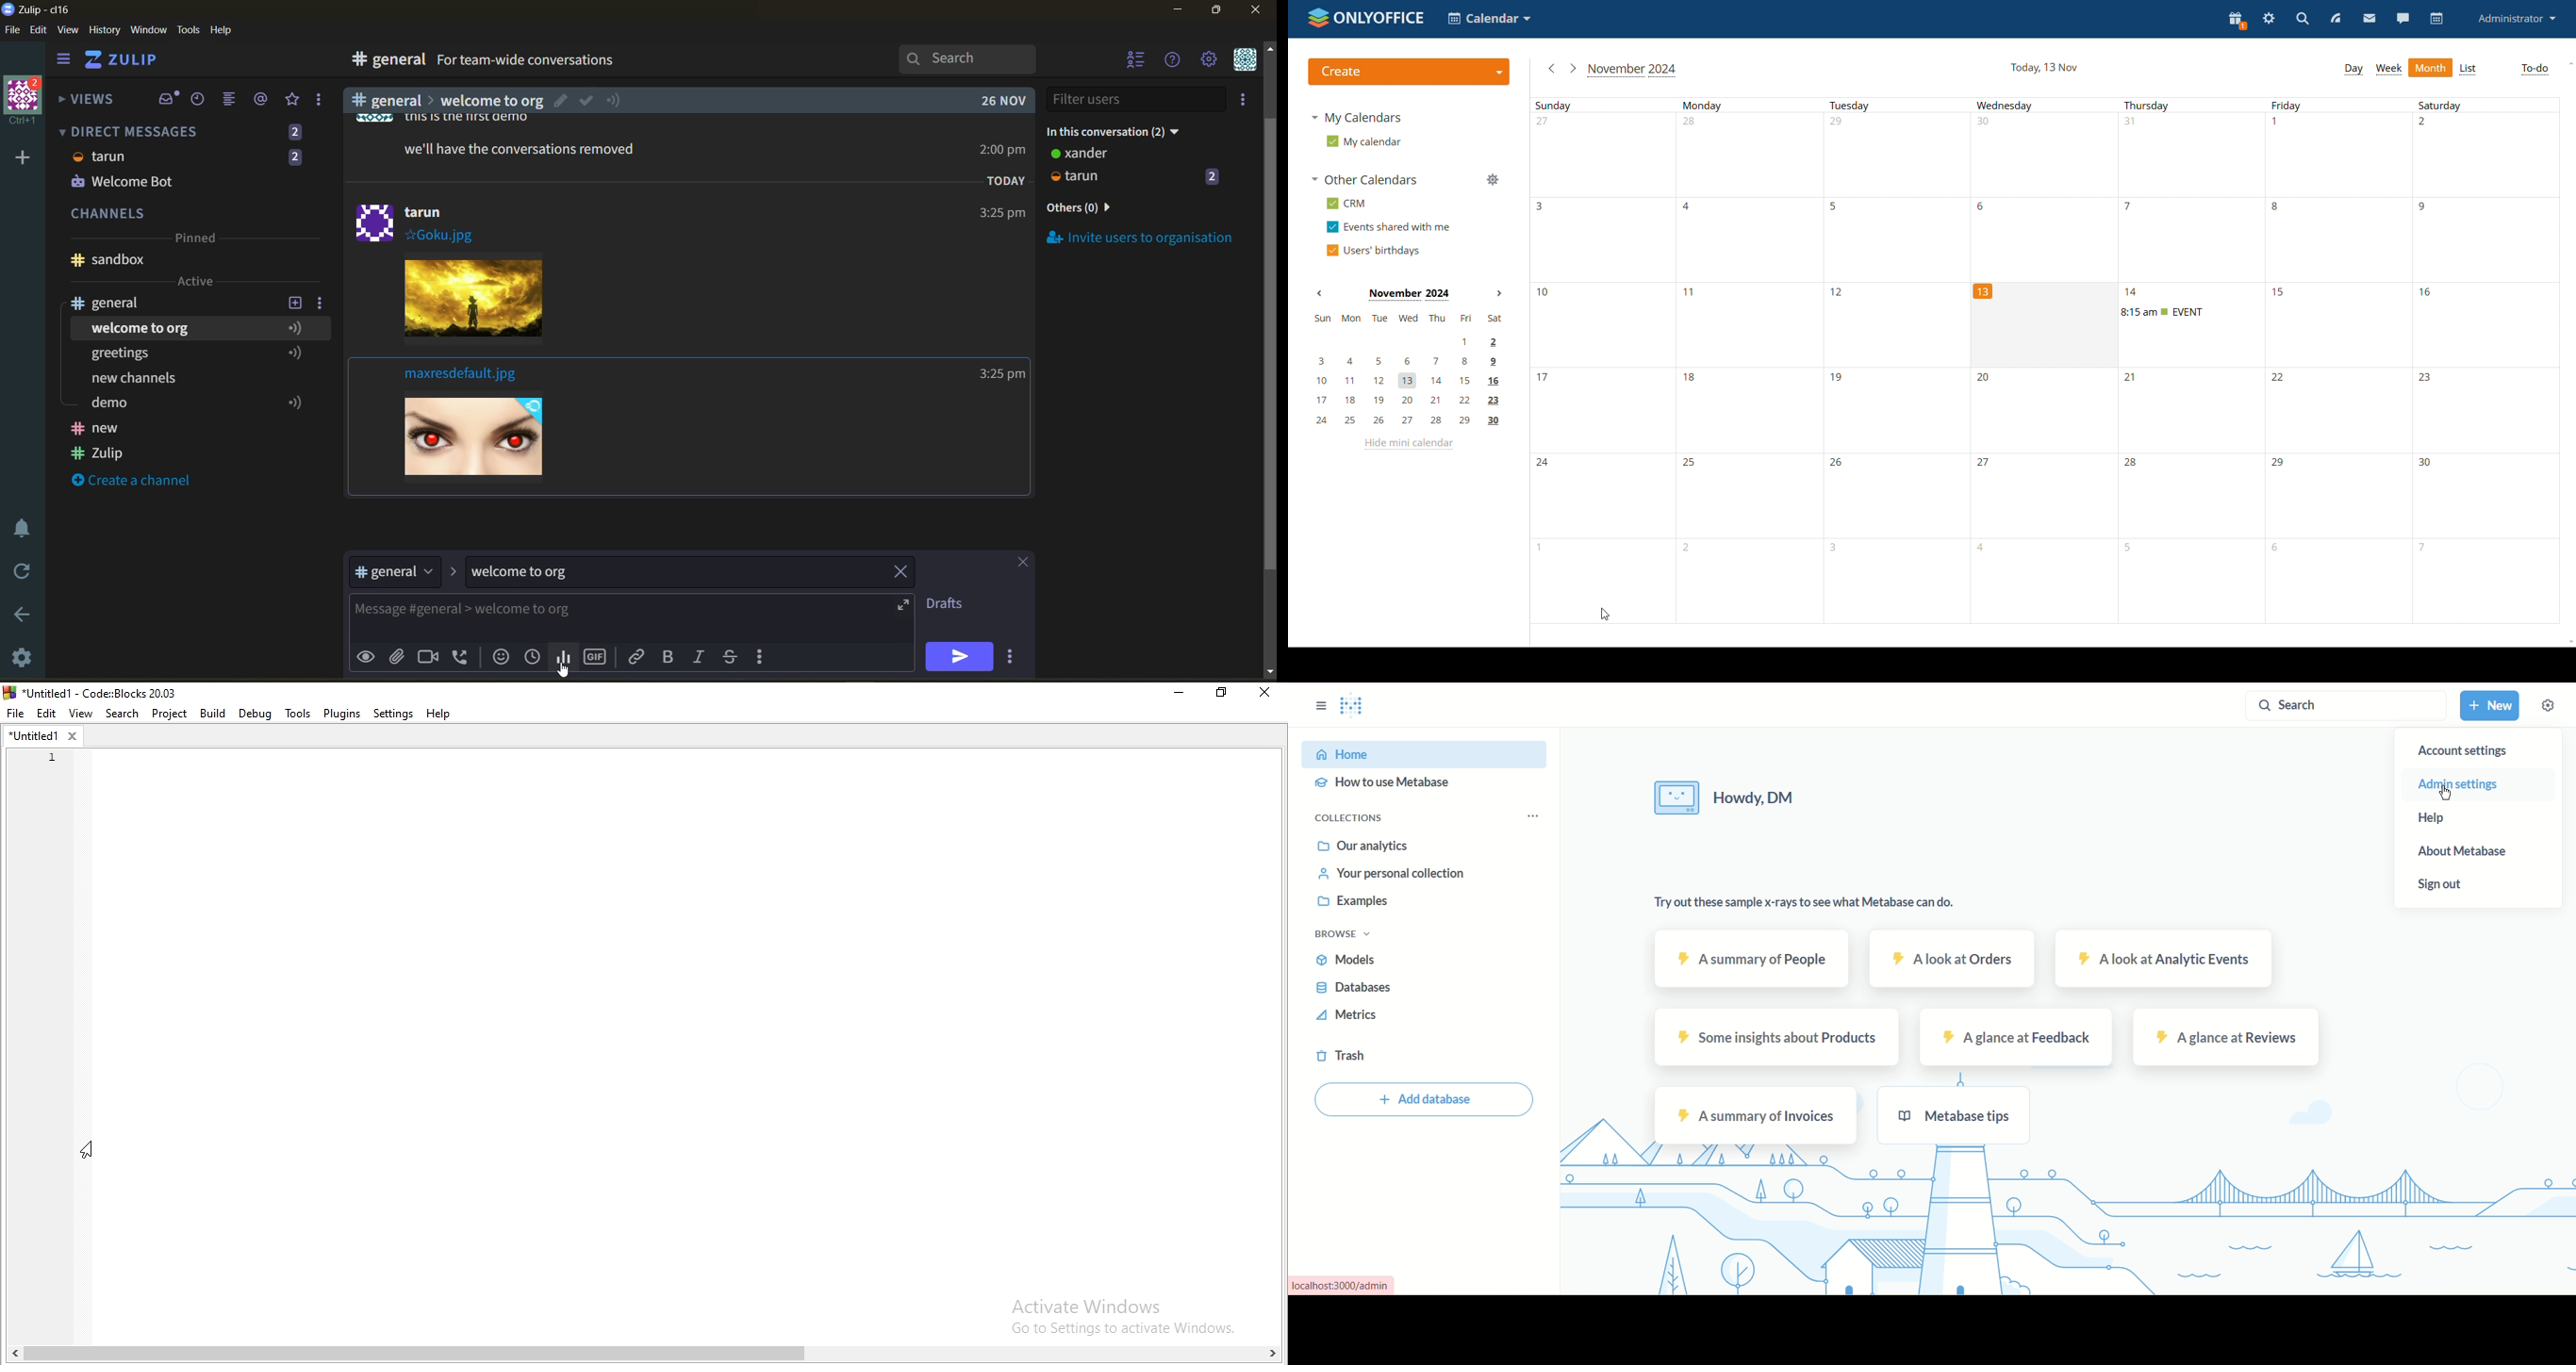 Image resolution: width=2576 pixels, height=1372 pixels. What do you see at coordinates (1407, 72) in the screenshot?
I see `create` at bounding box center [1407, 72].